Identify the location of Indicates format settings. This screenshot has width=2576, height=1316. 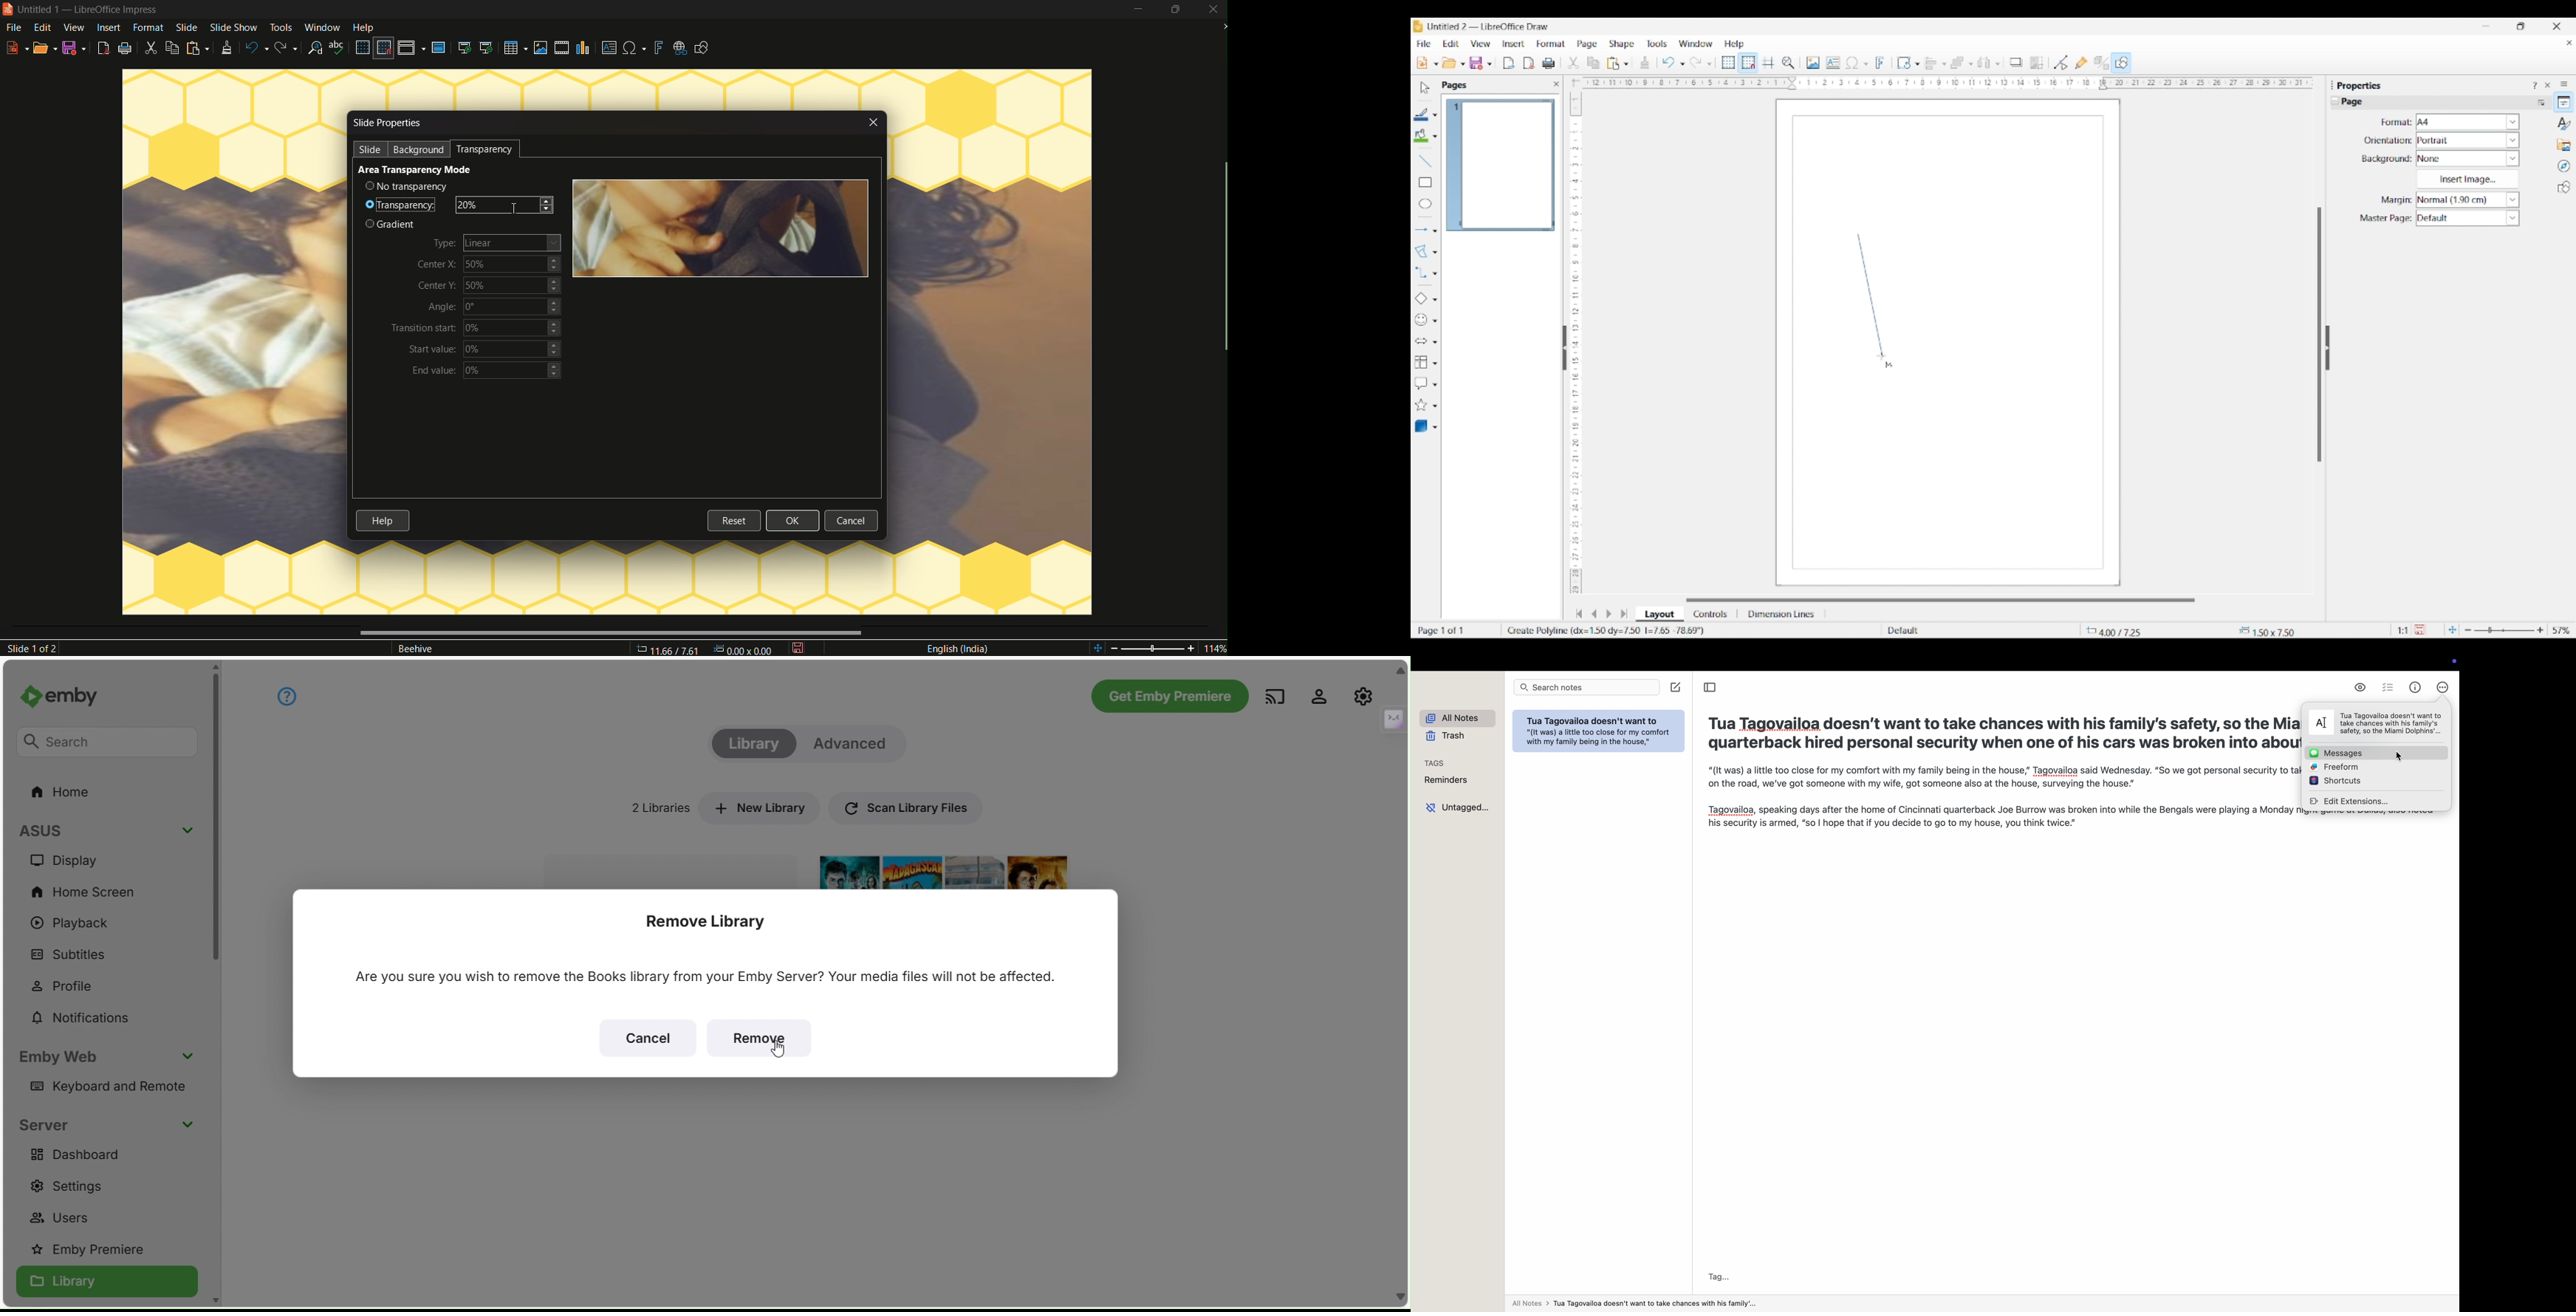
(2396, 123).